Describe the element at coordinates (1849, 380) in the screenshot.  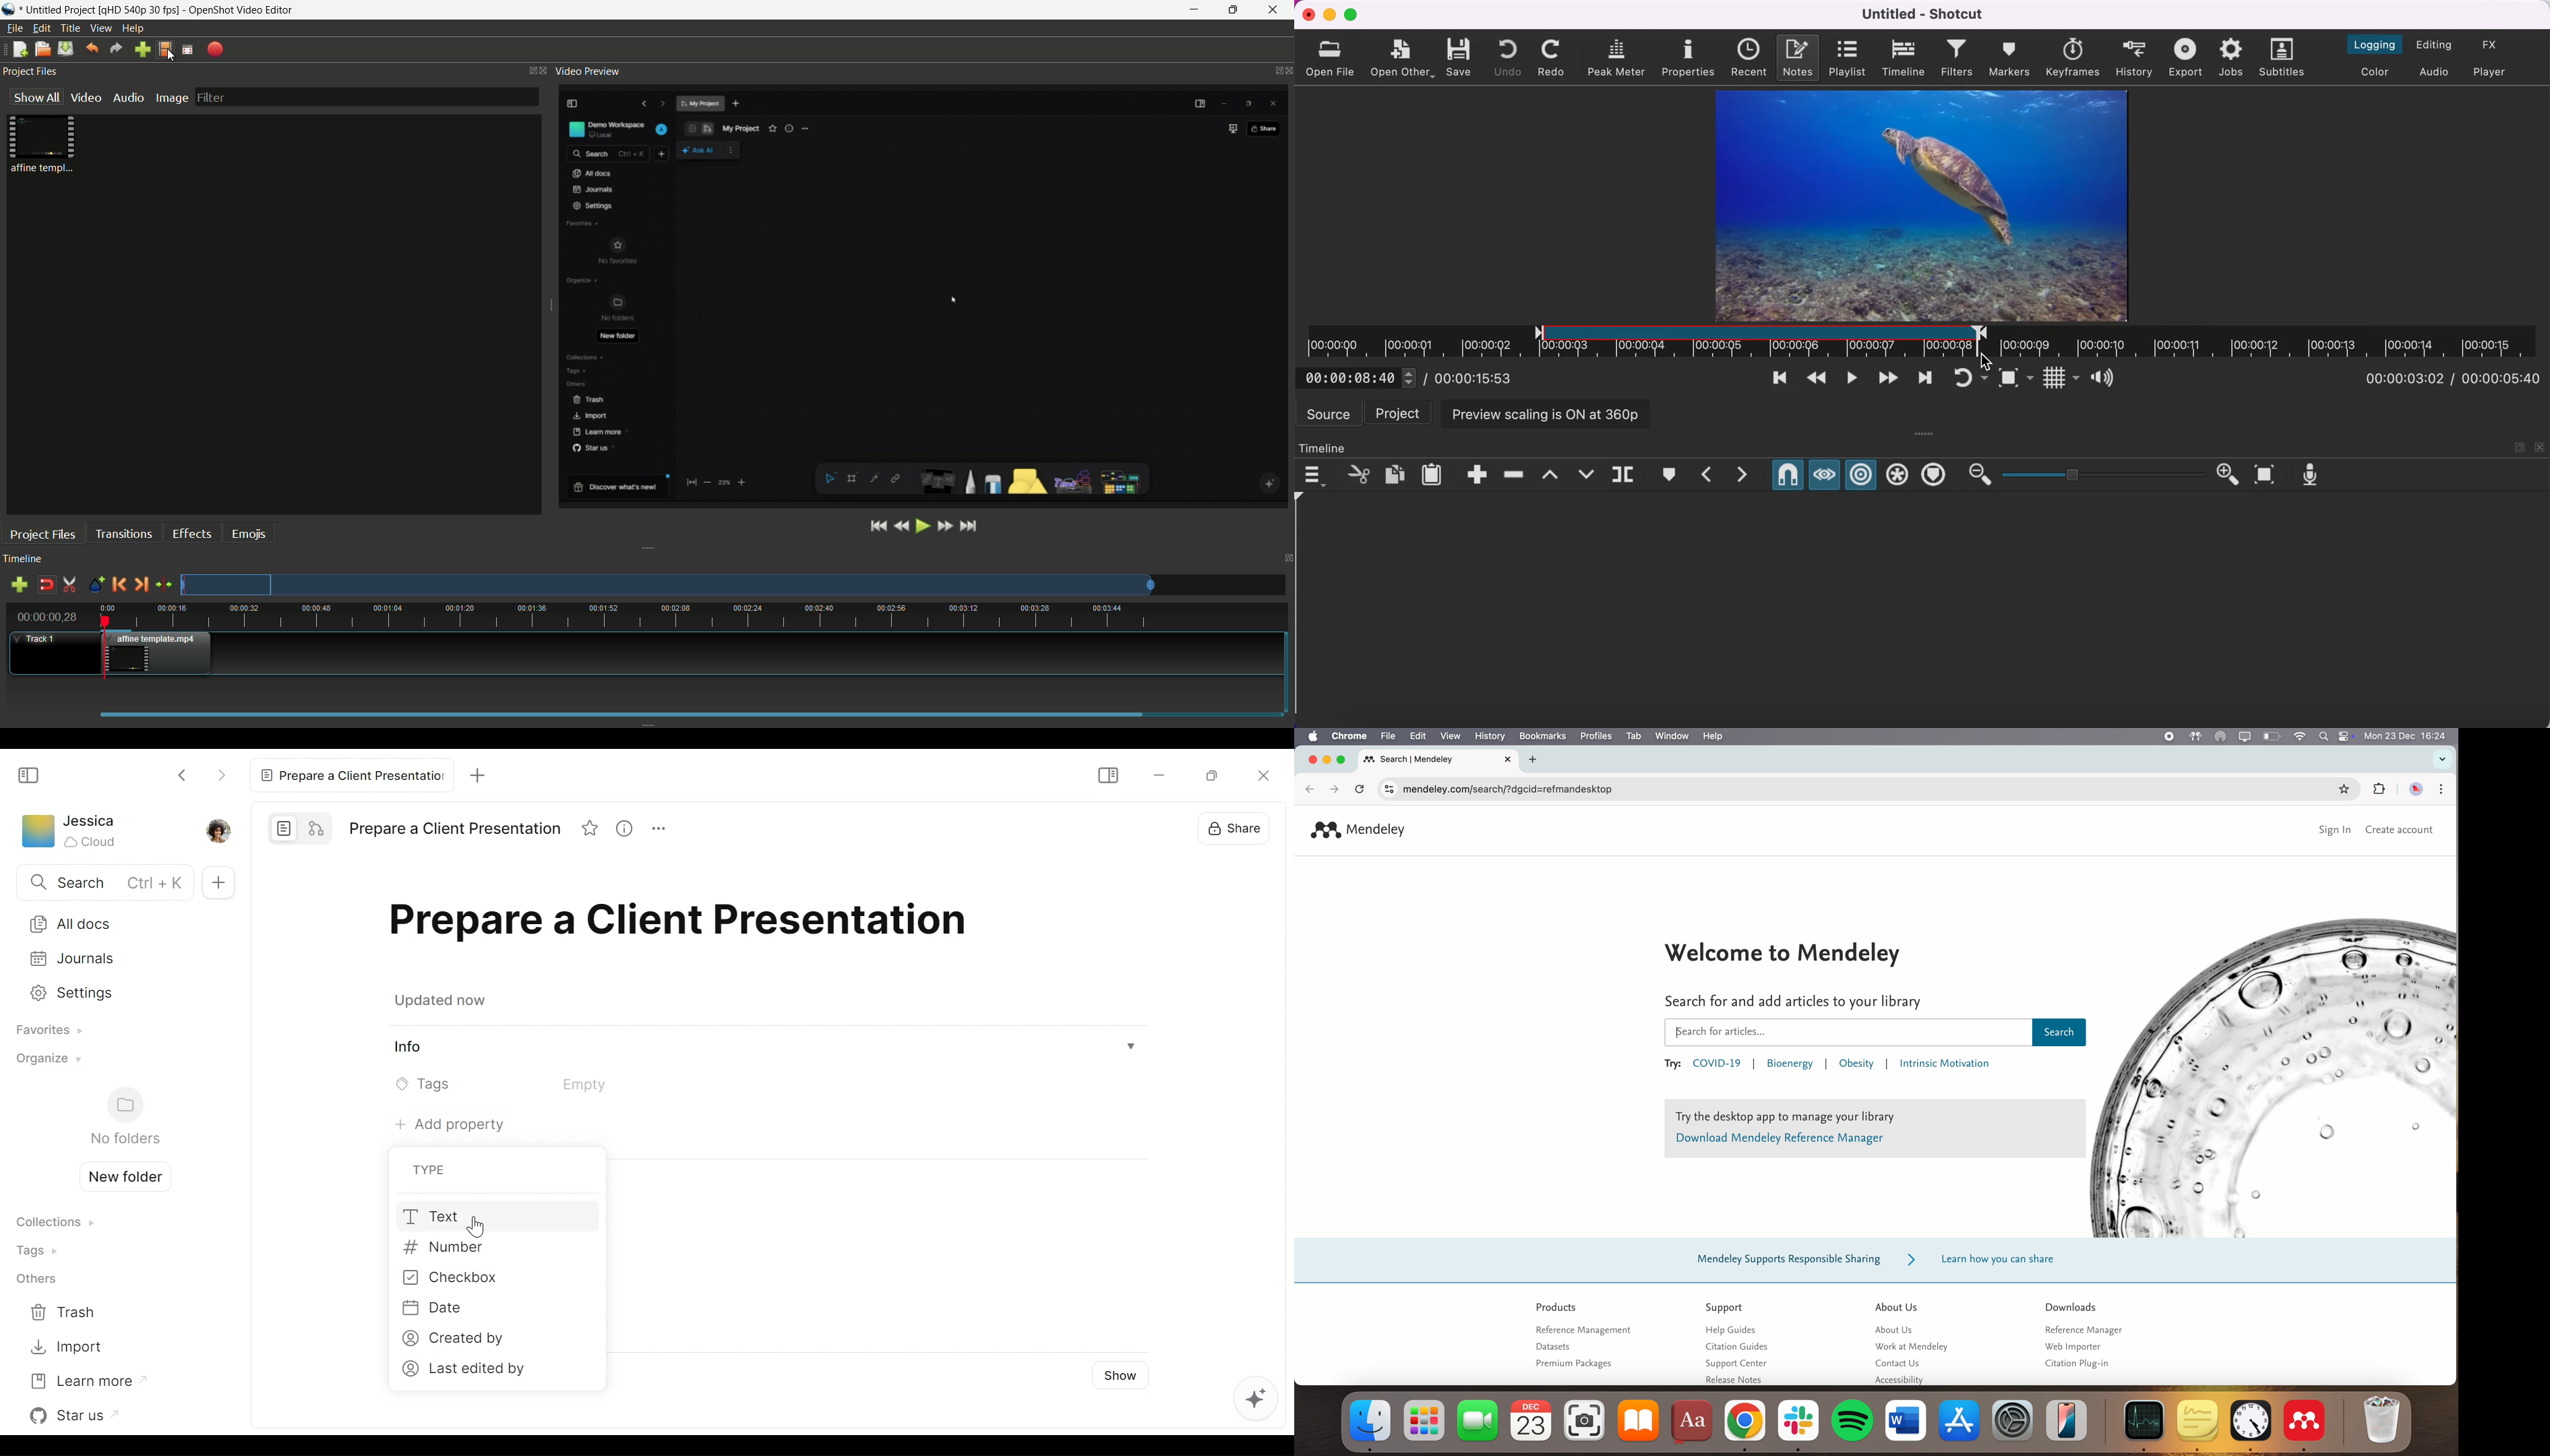
I see `toggle play or pause` at that location.